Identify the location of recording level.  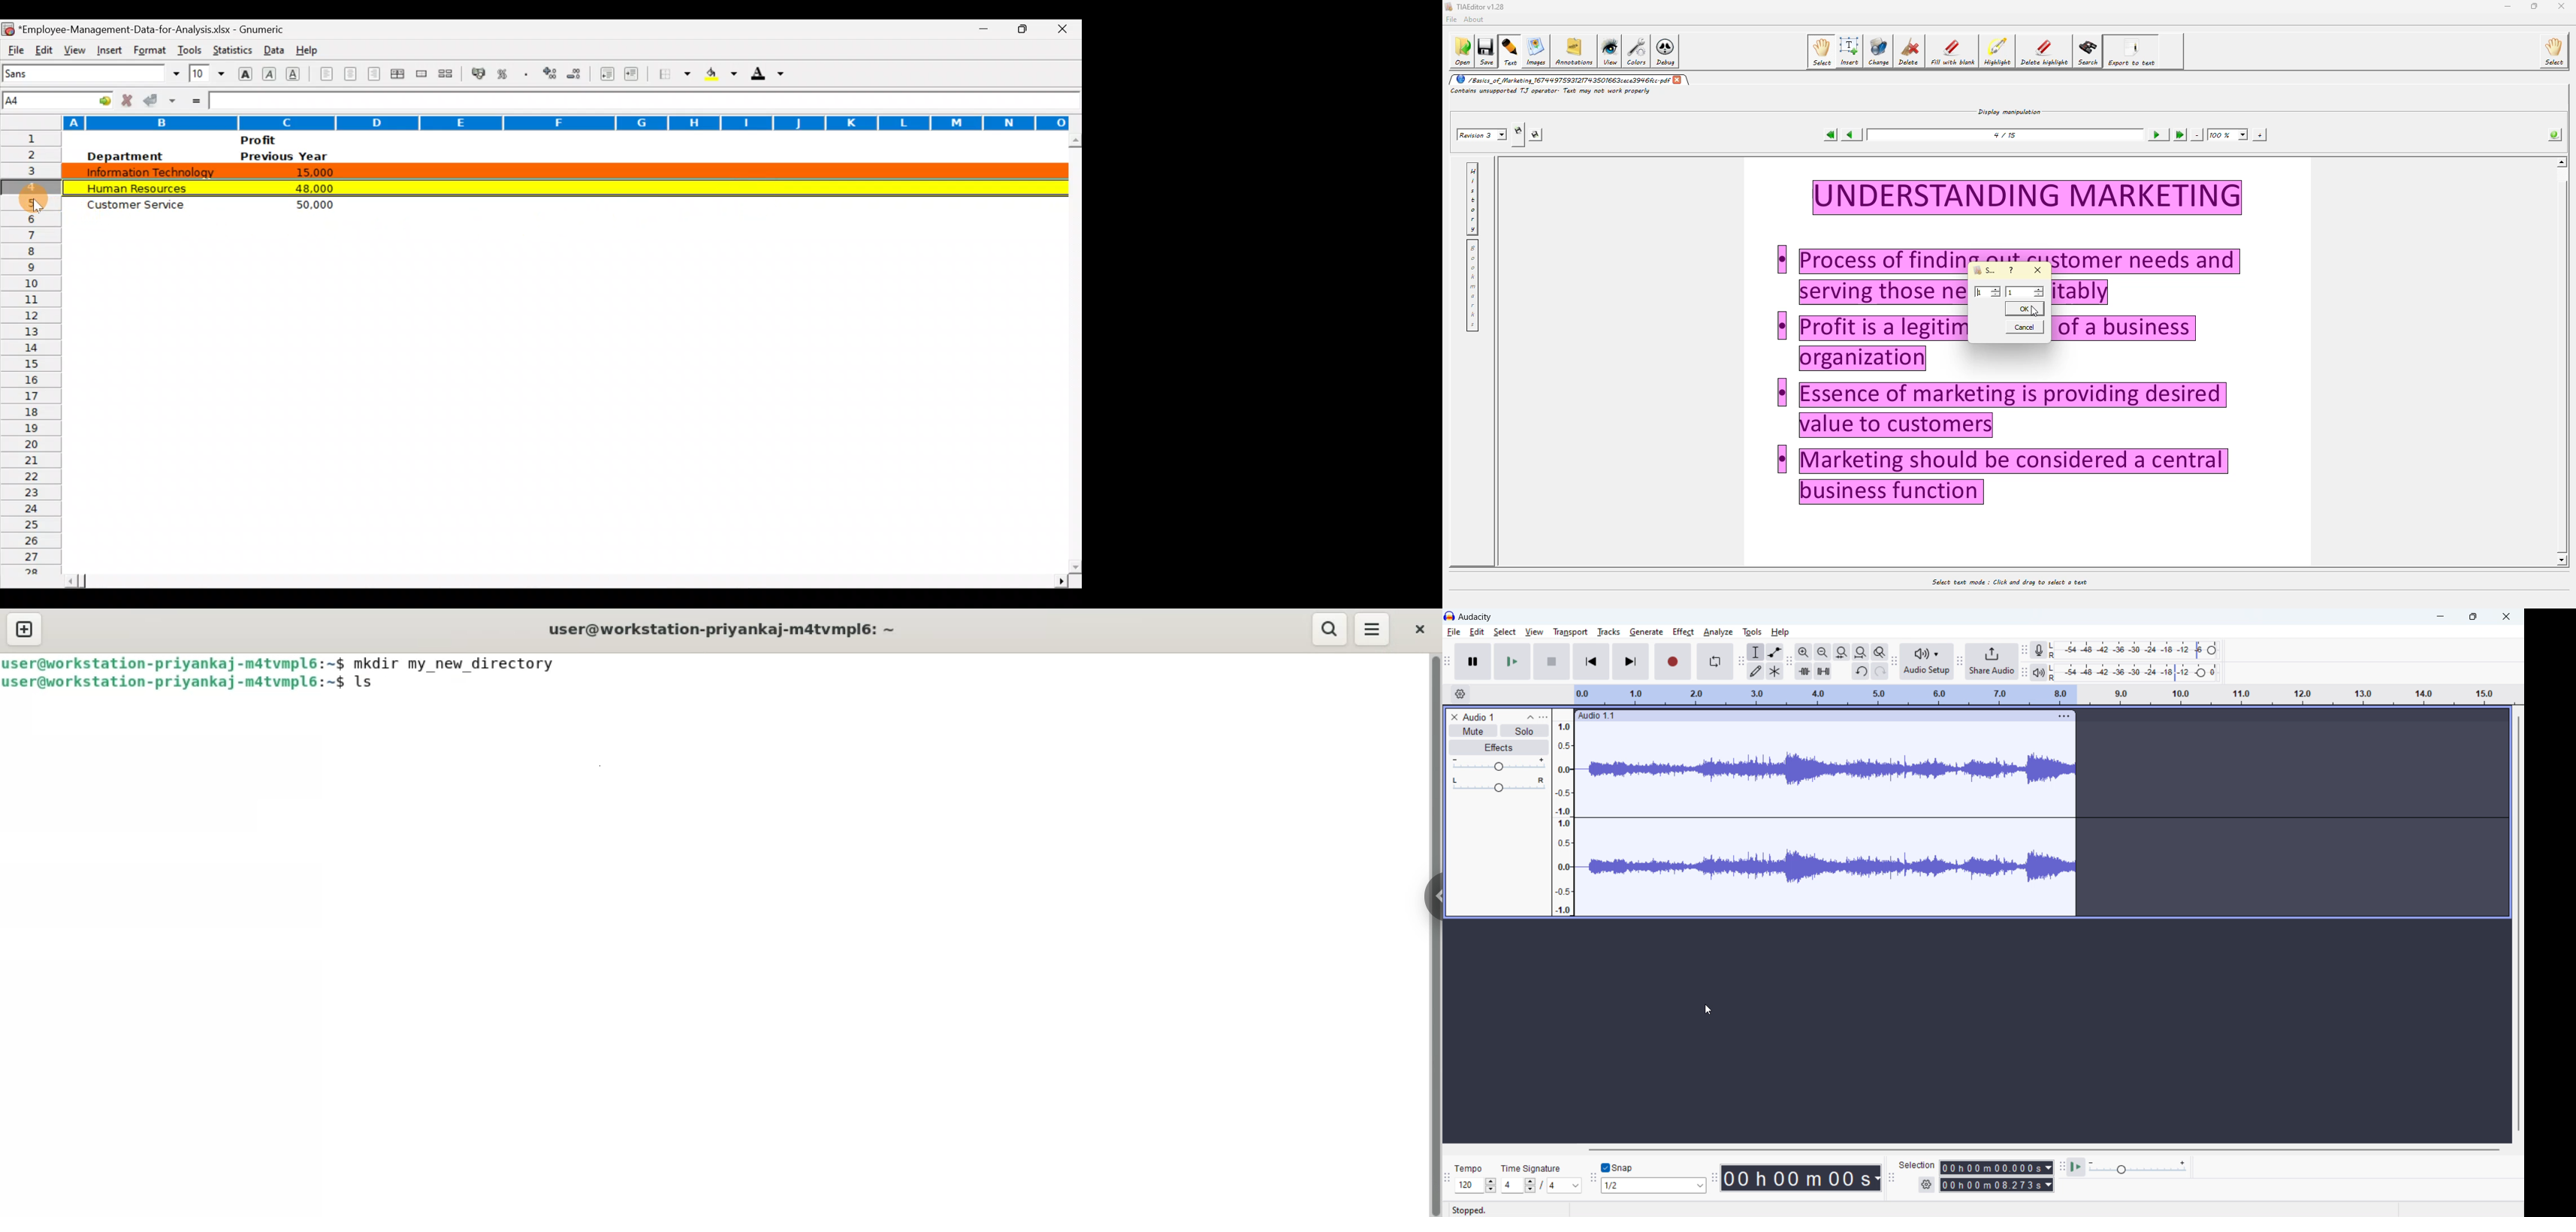
(2132, 650).